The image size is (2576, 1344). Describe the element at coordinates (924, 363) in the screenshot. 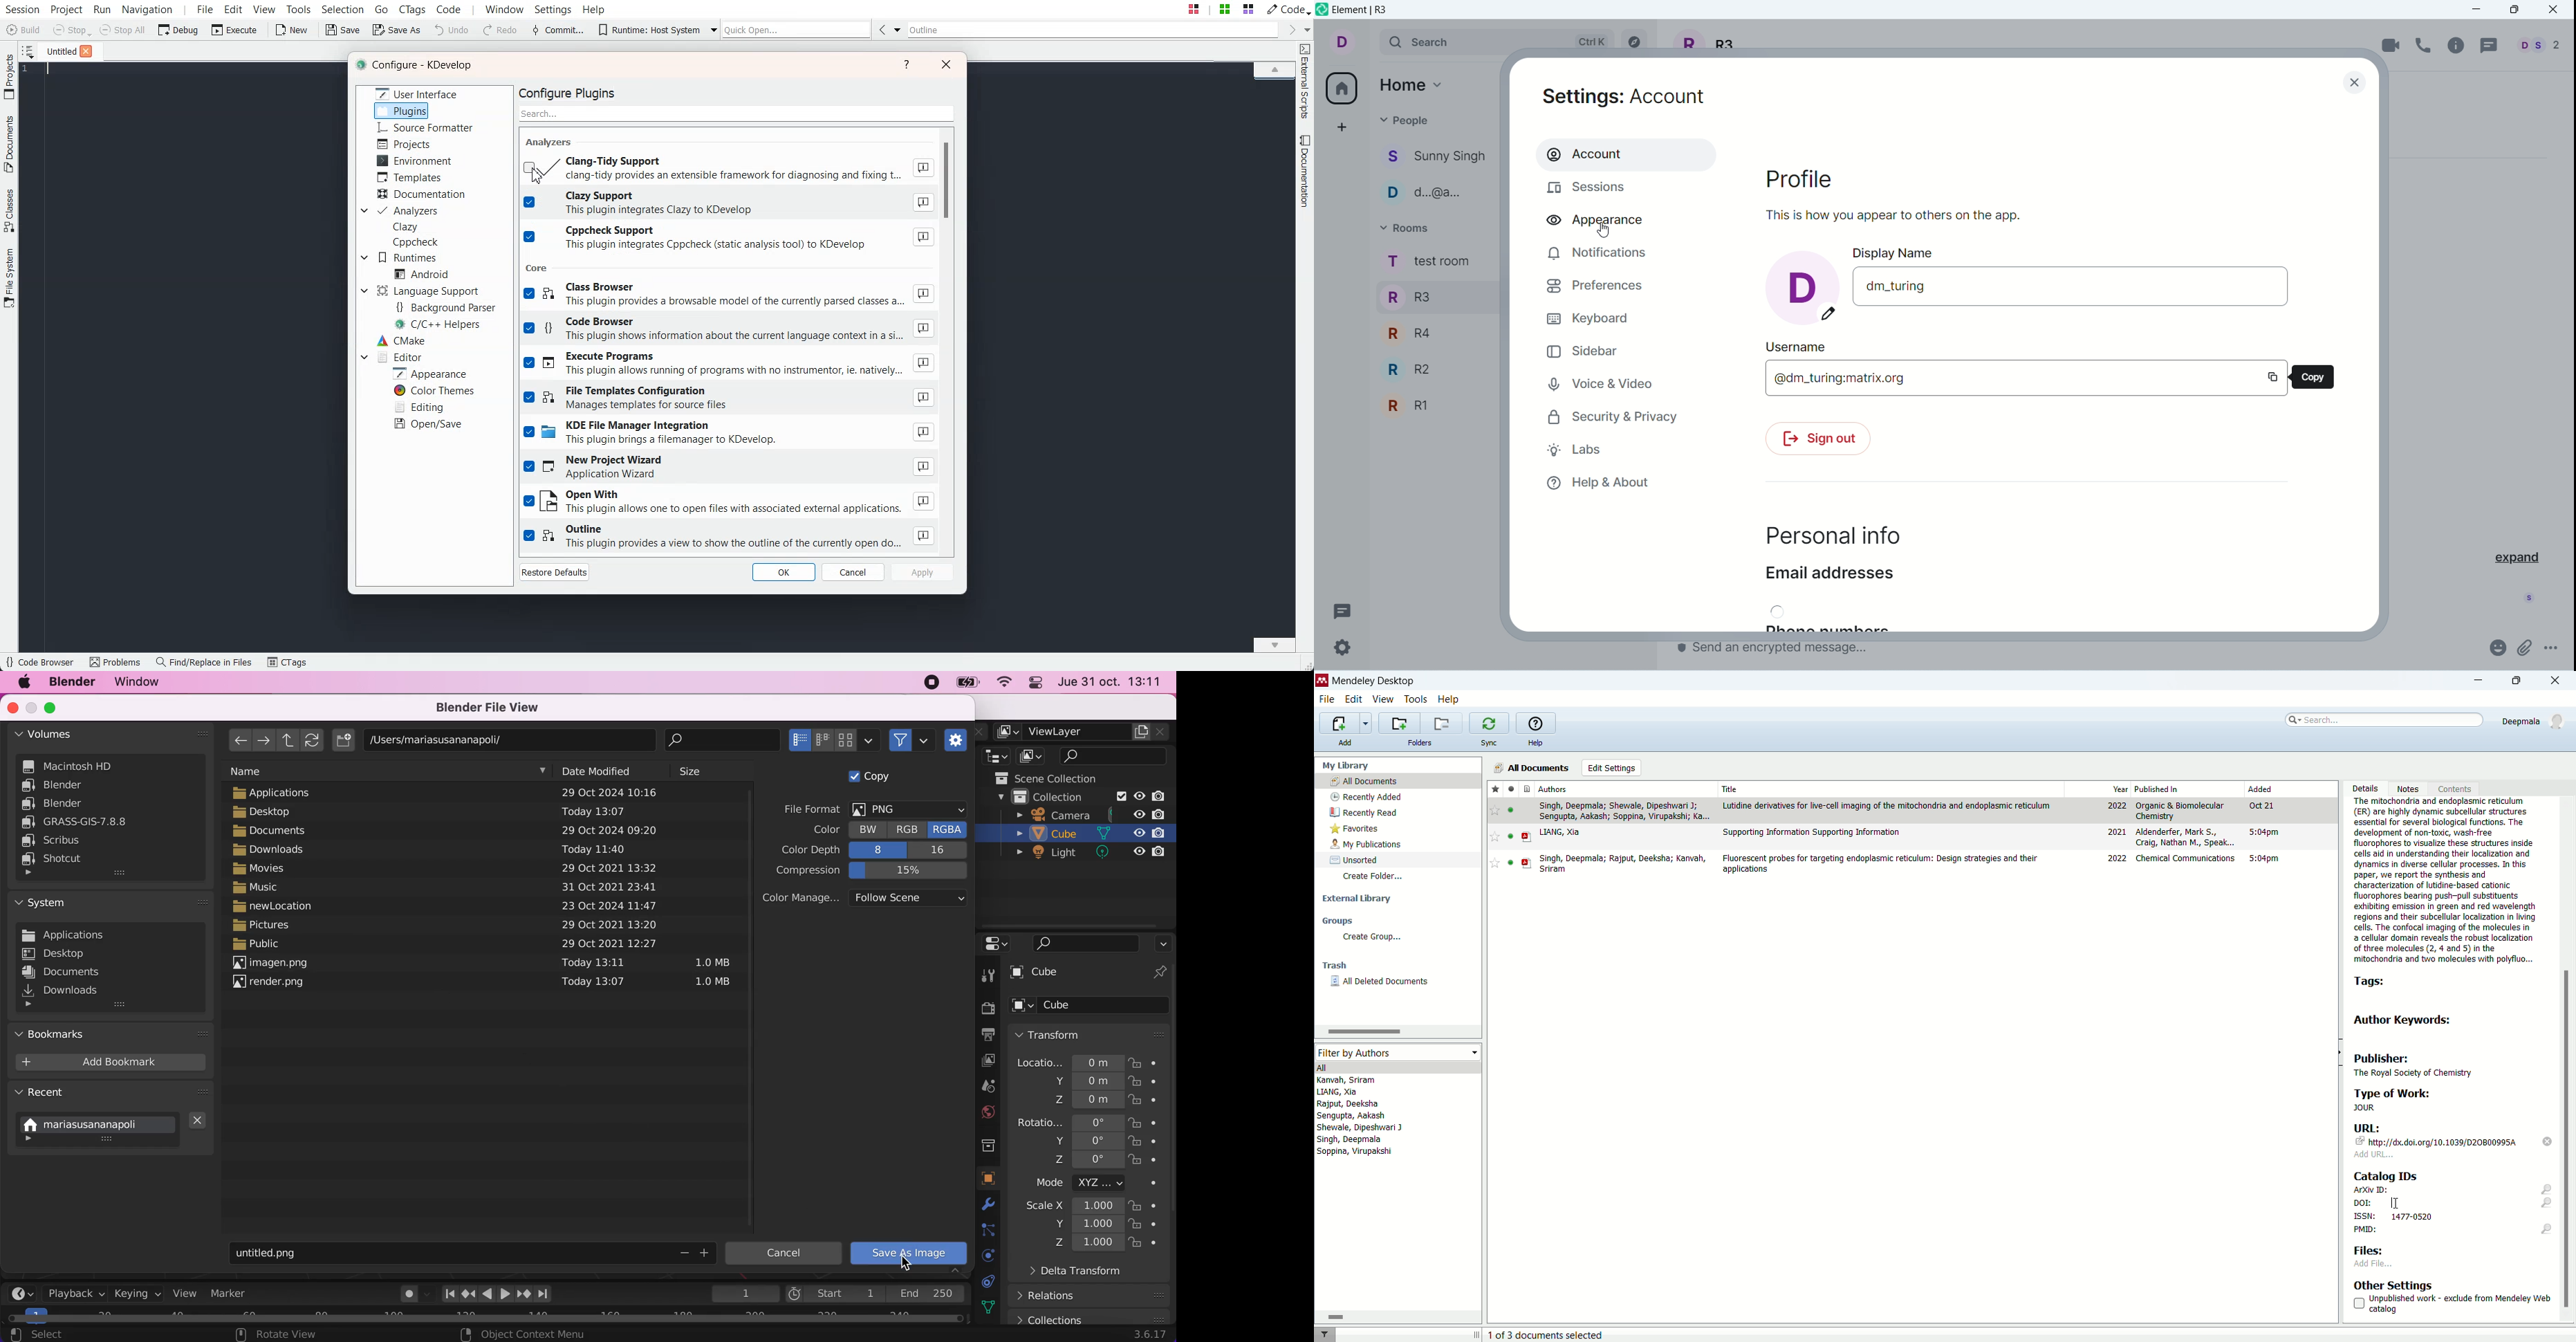

I see `About` at that location.